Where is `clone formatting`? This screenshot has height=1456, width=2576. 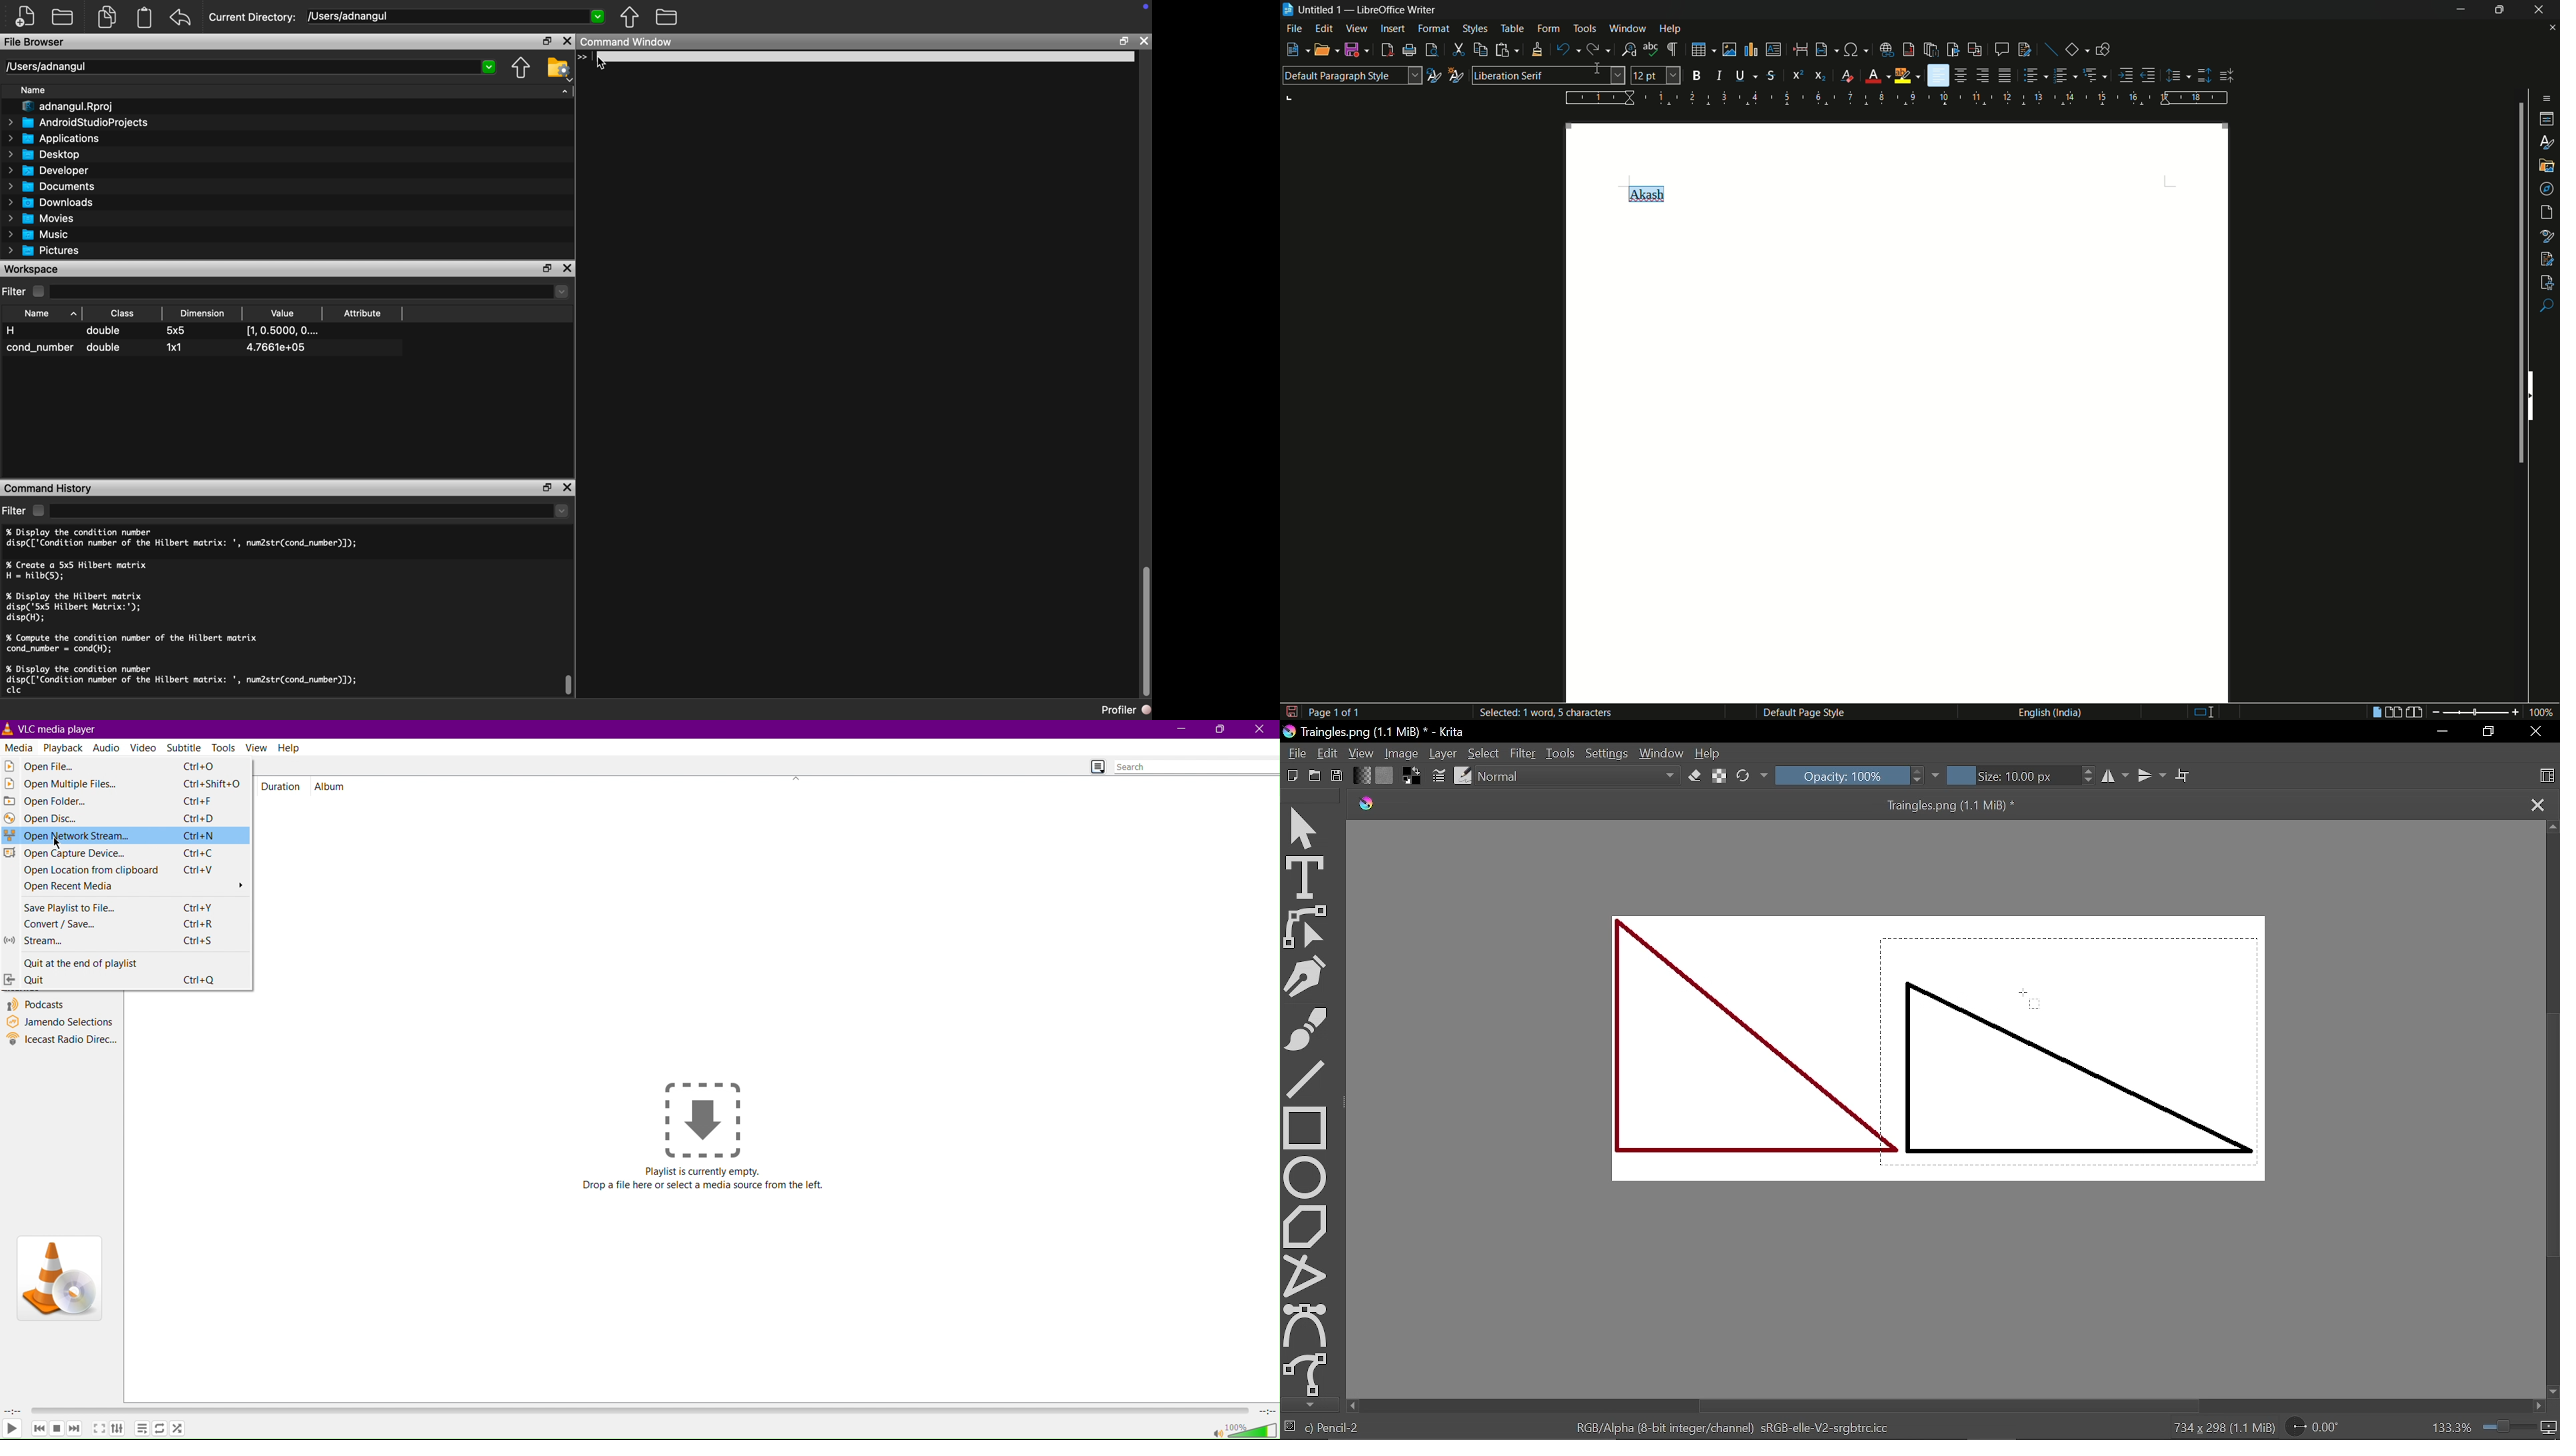
clone formatting is located at coordinates (1536, 49).